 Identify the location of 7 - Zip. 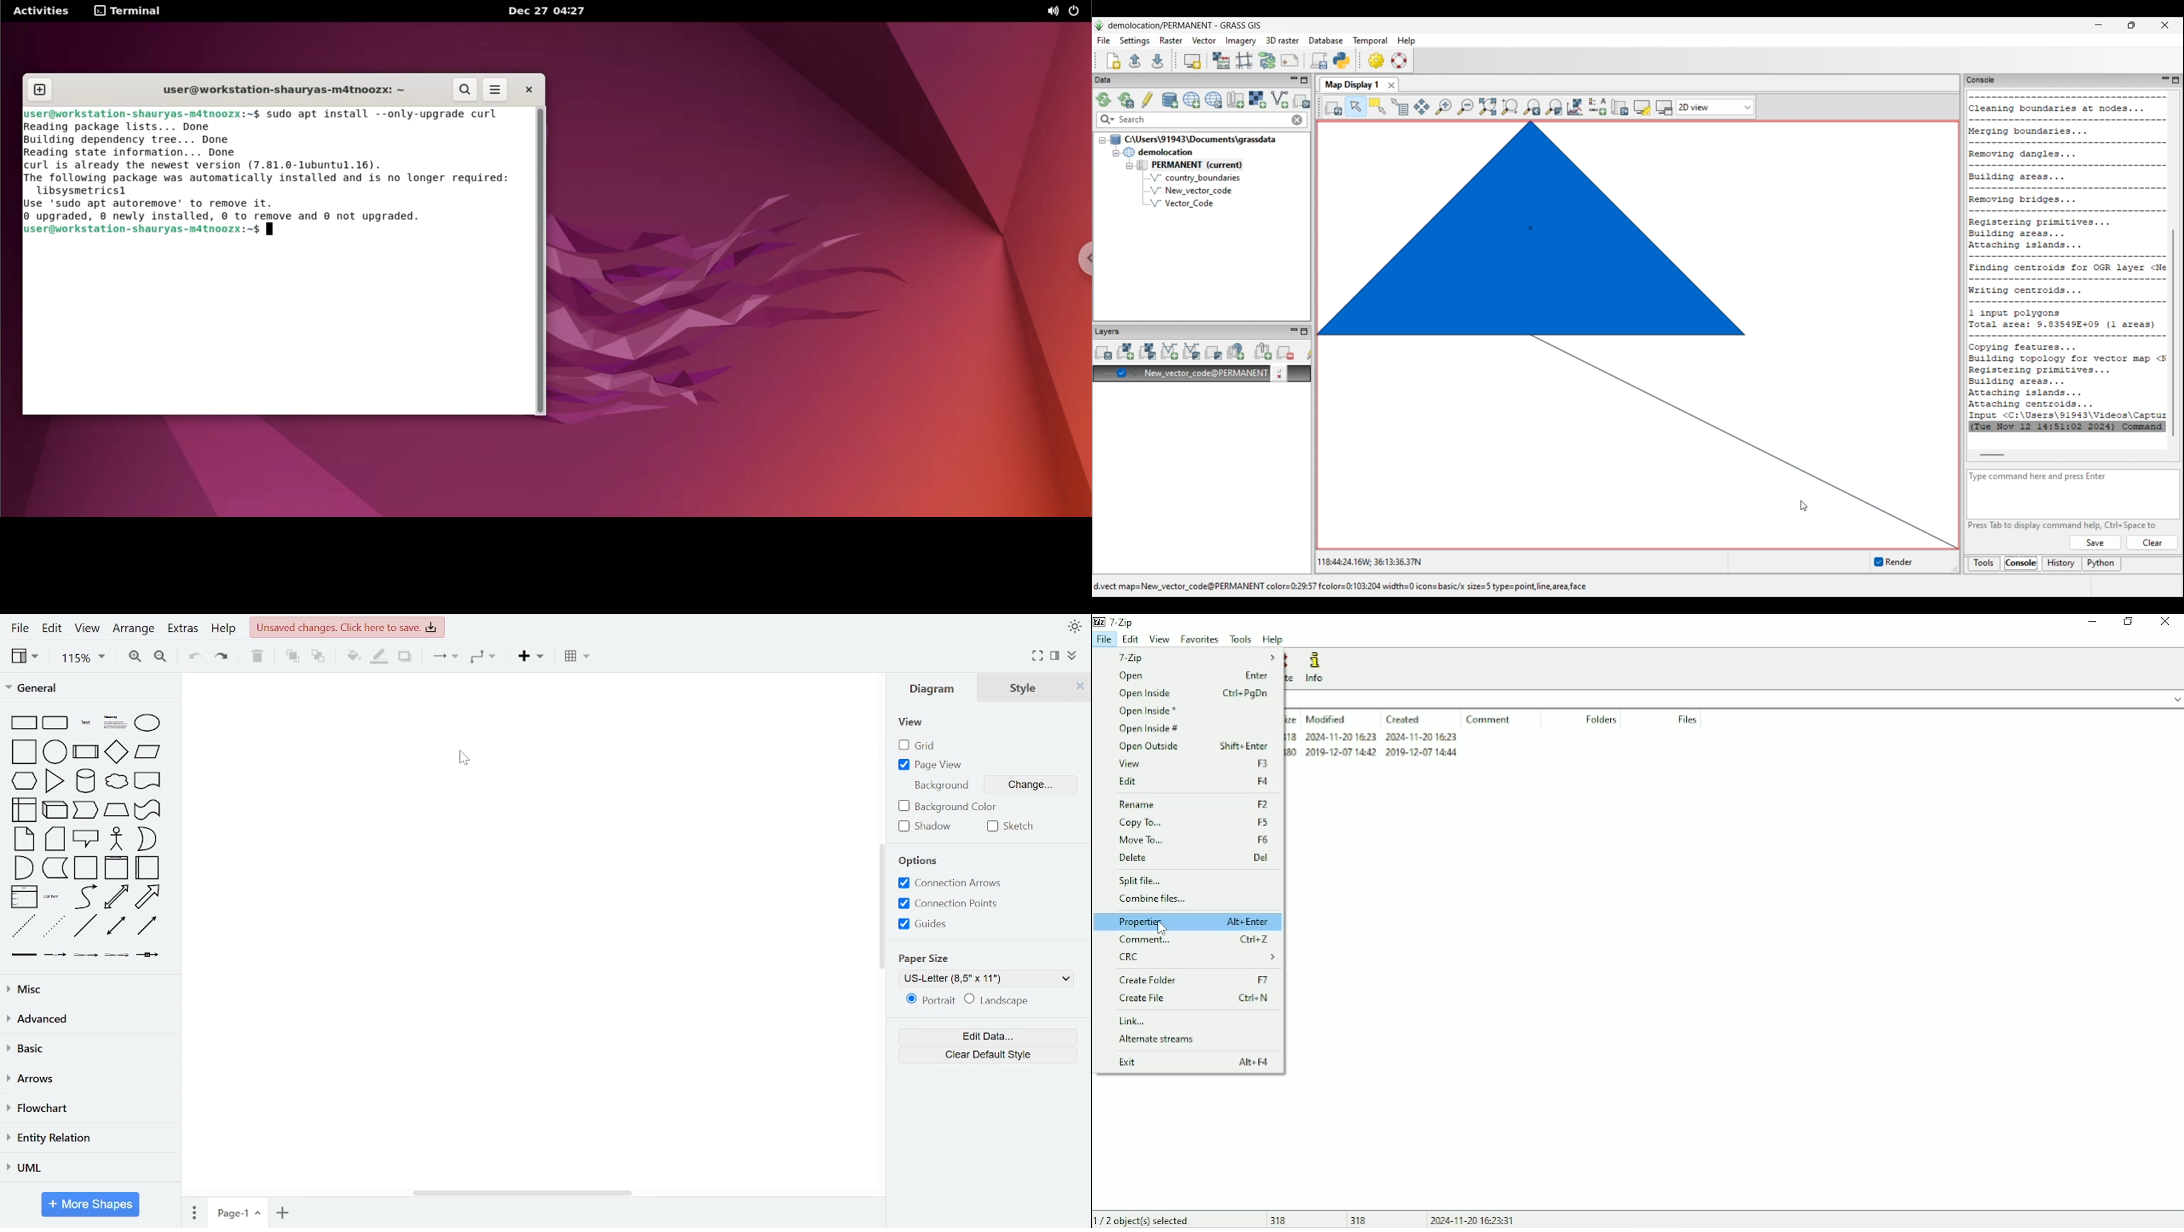
(1119, 622).